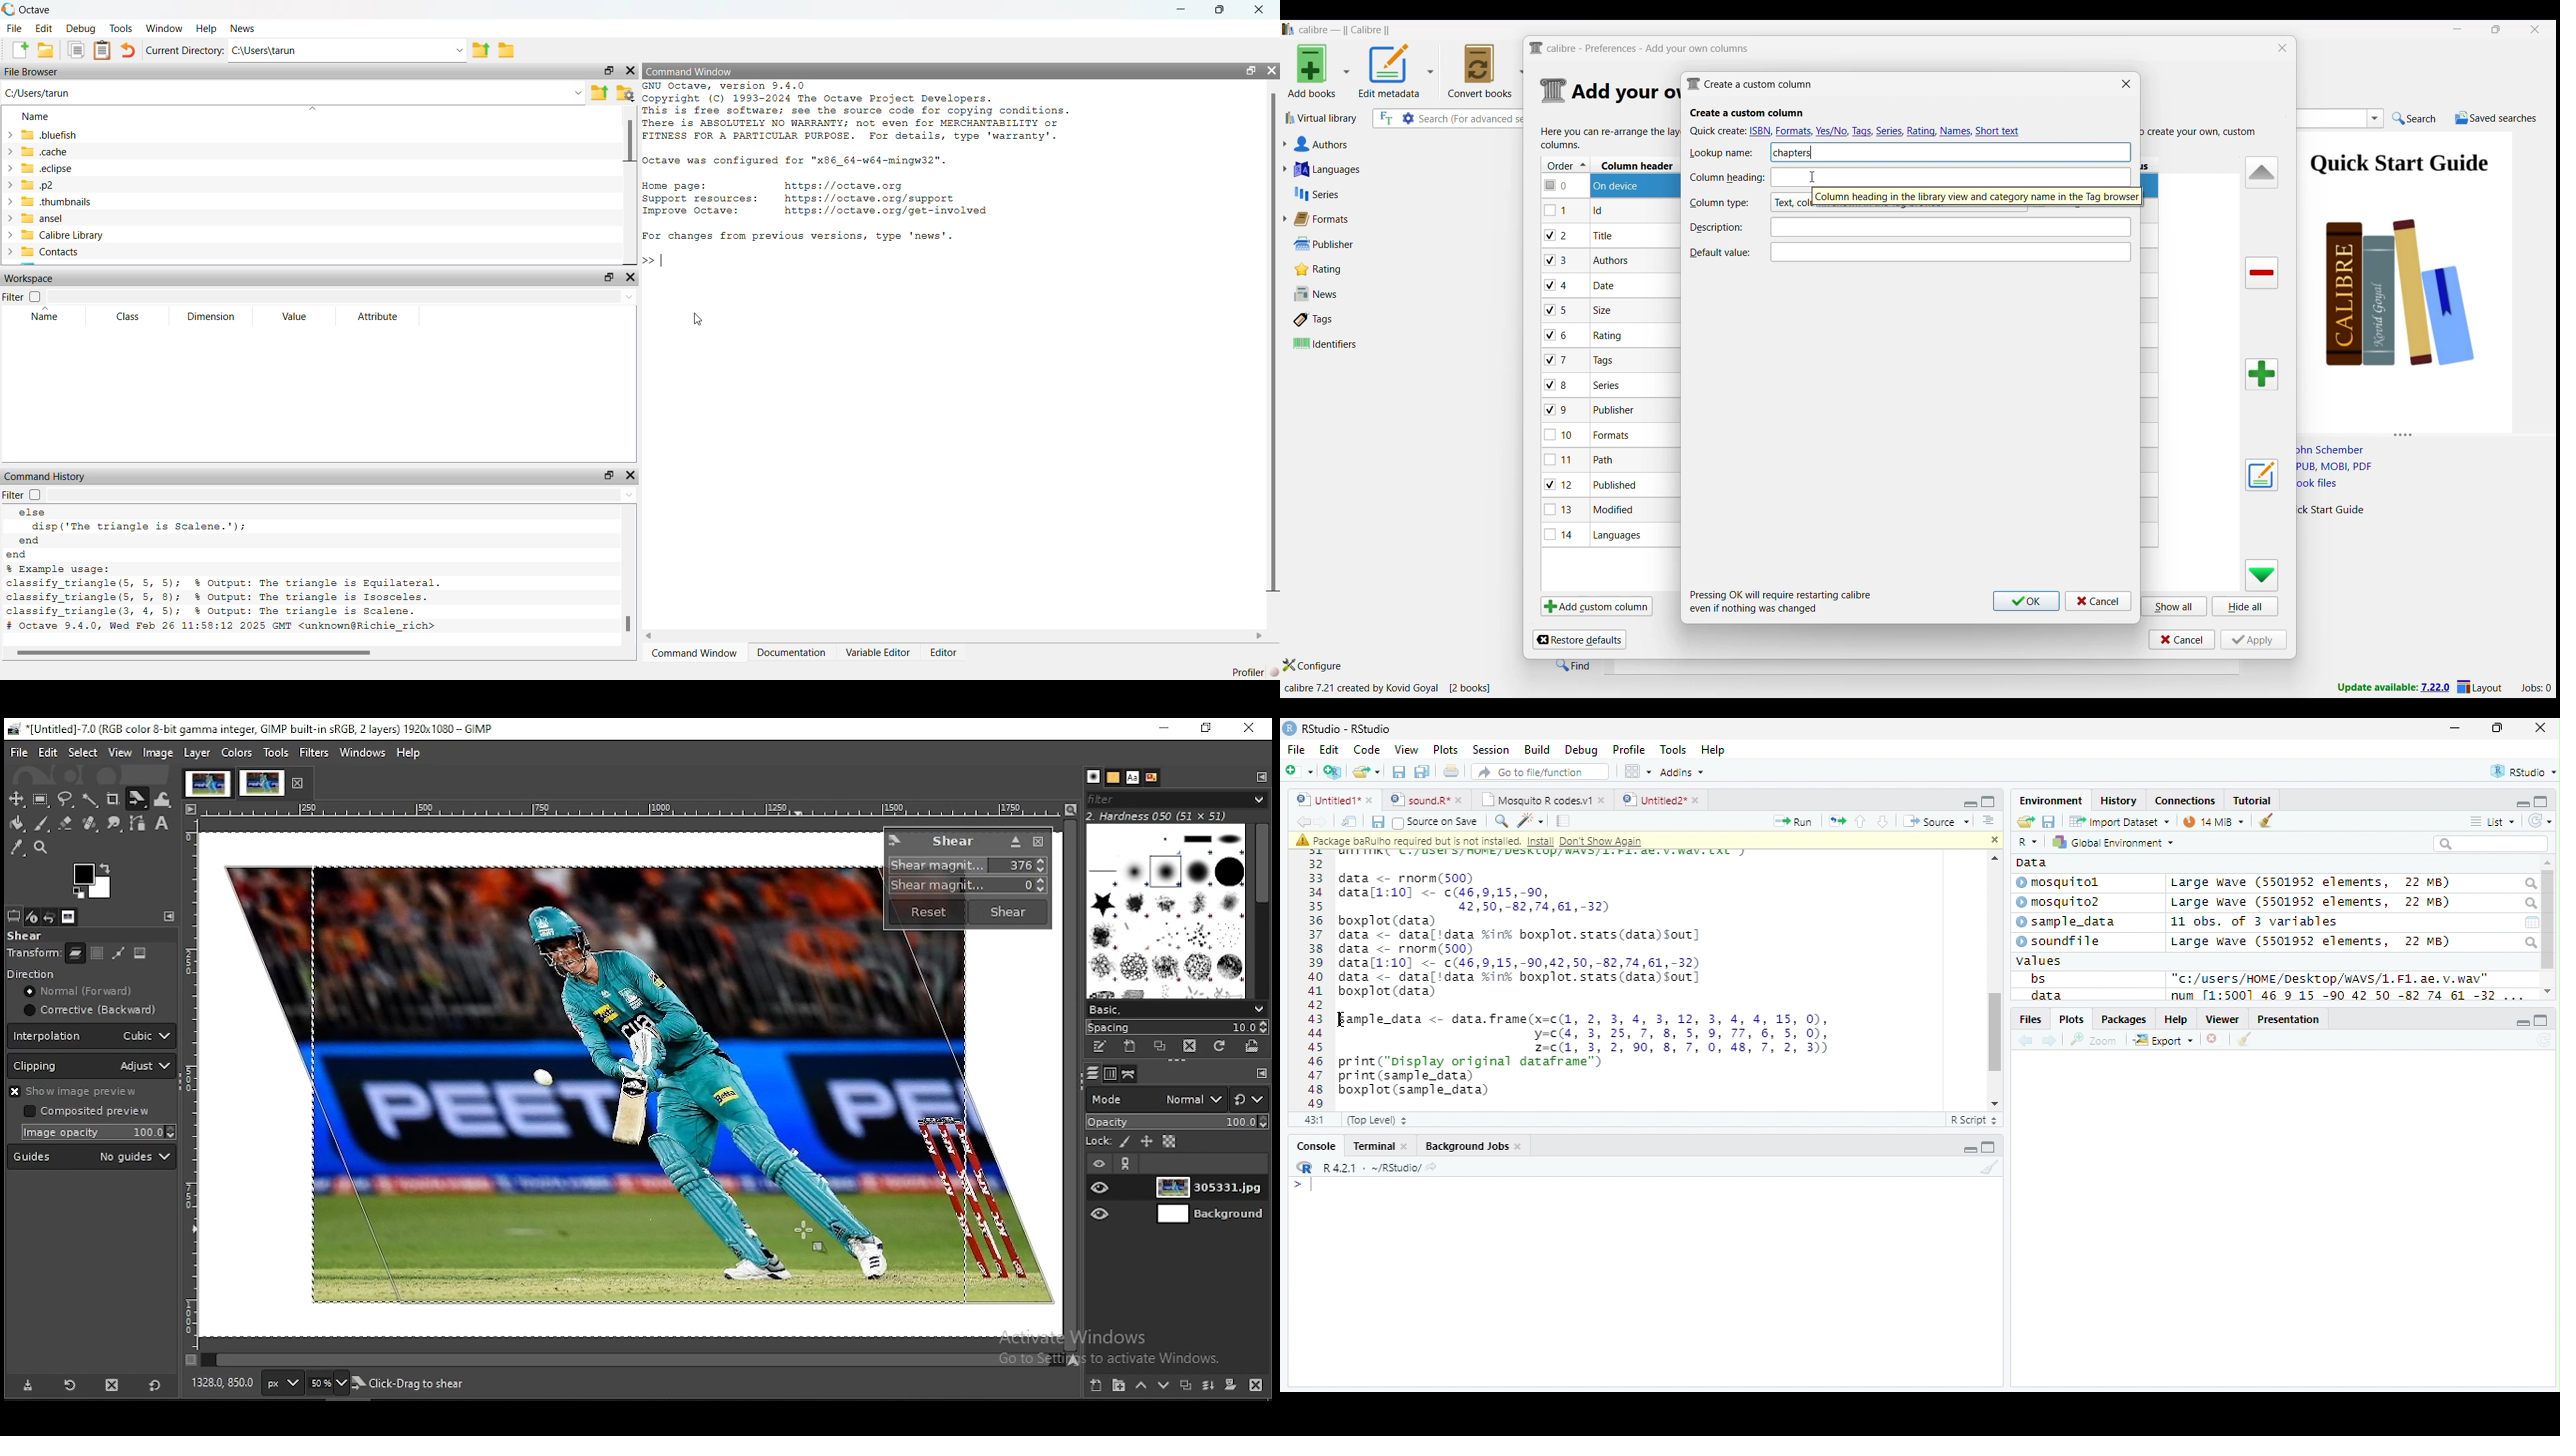 This screenshot has width=2576, height=1456. Describe the element at coordinates (1989, 1147) in the screenshot. I see `full screen` at that location.